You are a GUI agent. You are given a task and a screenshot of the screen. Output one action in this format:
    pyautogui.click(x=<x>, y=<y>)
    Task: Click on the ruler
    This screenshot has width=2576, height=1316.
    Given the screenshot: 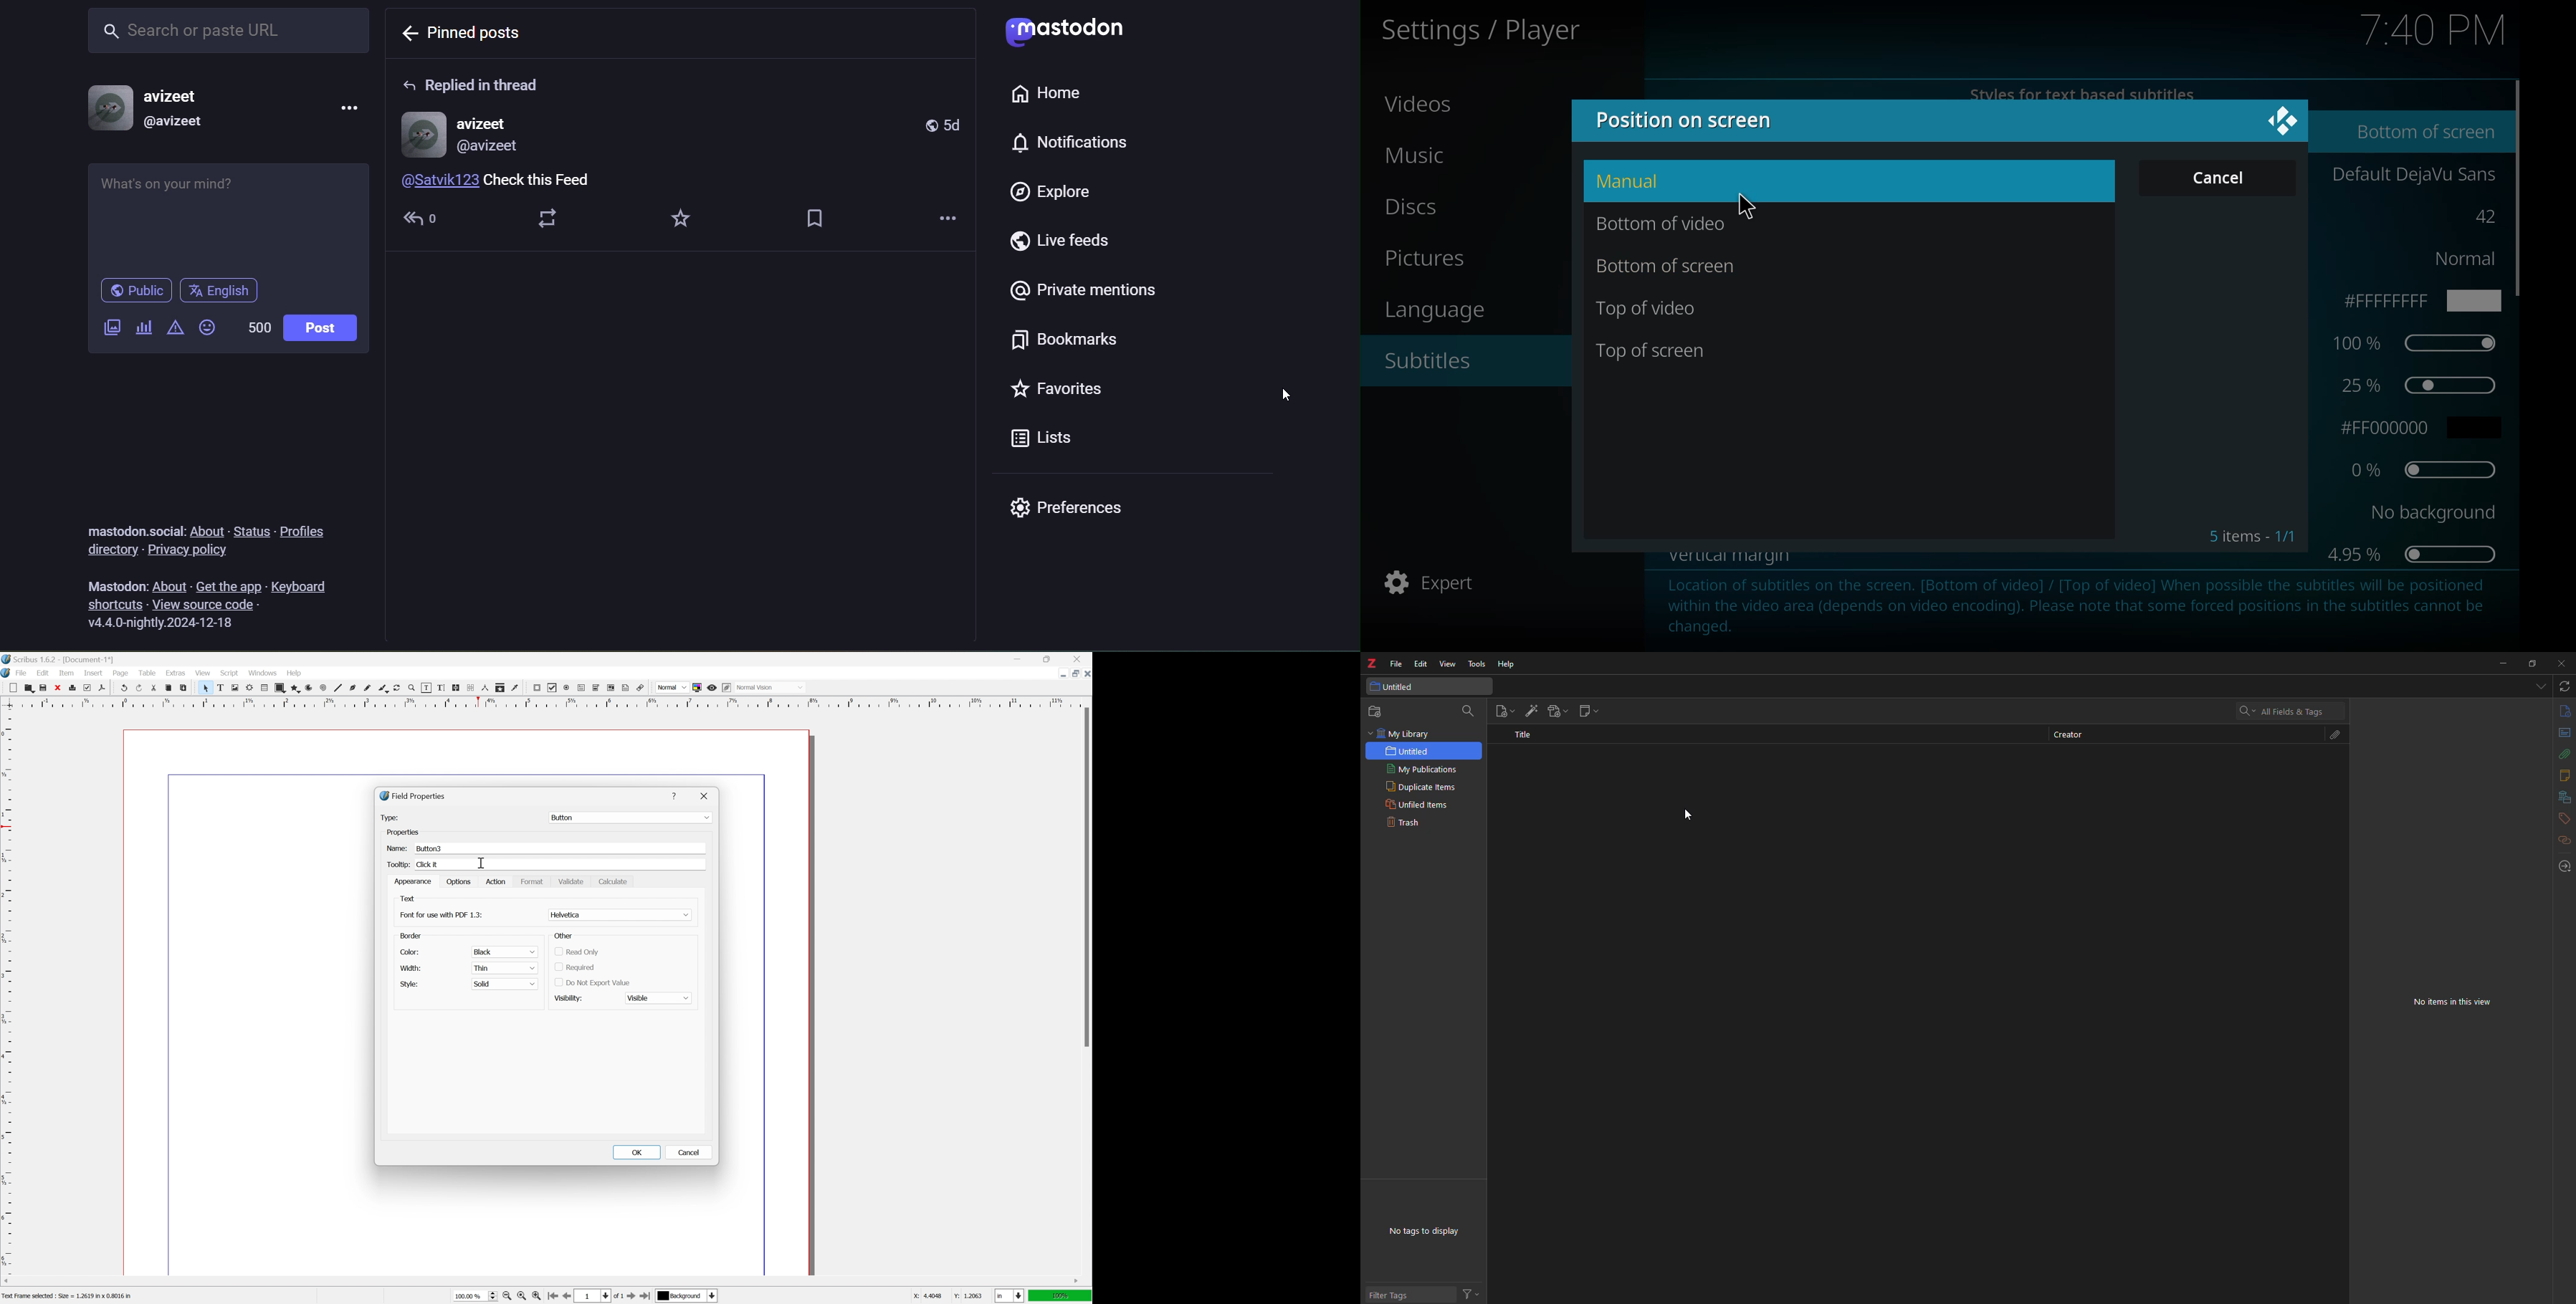 What is the action you would take?
    pyautogui.click(x=7, y=991)
    